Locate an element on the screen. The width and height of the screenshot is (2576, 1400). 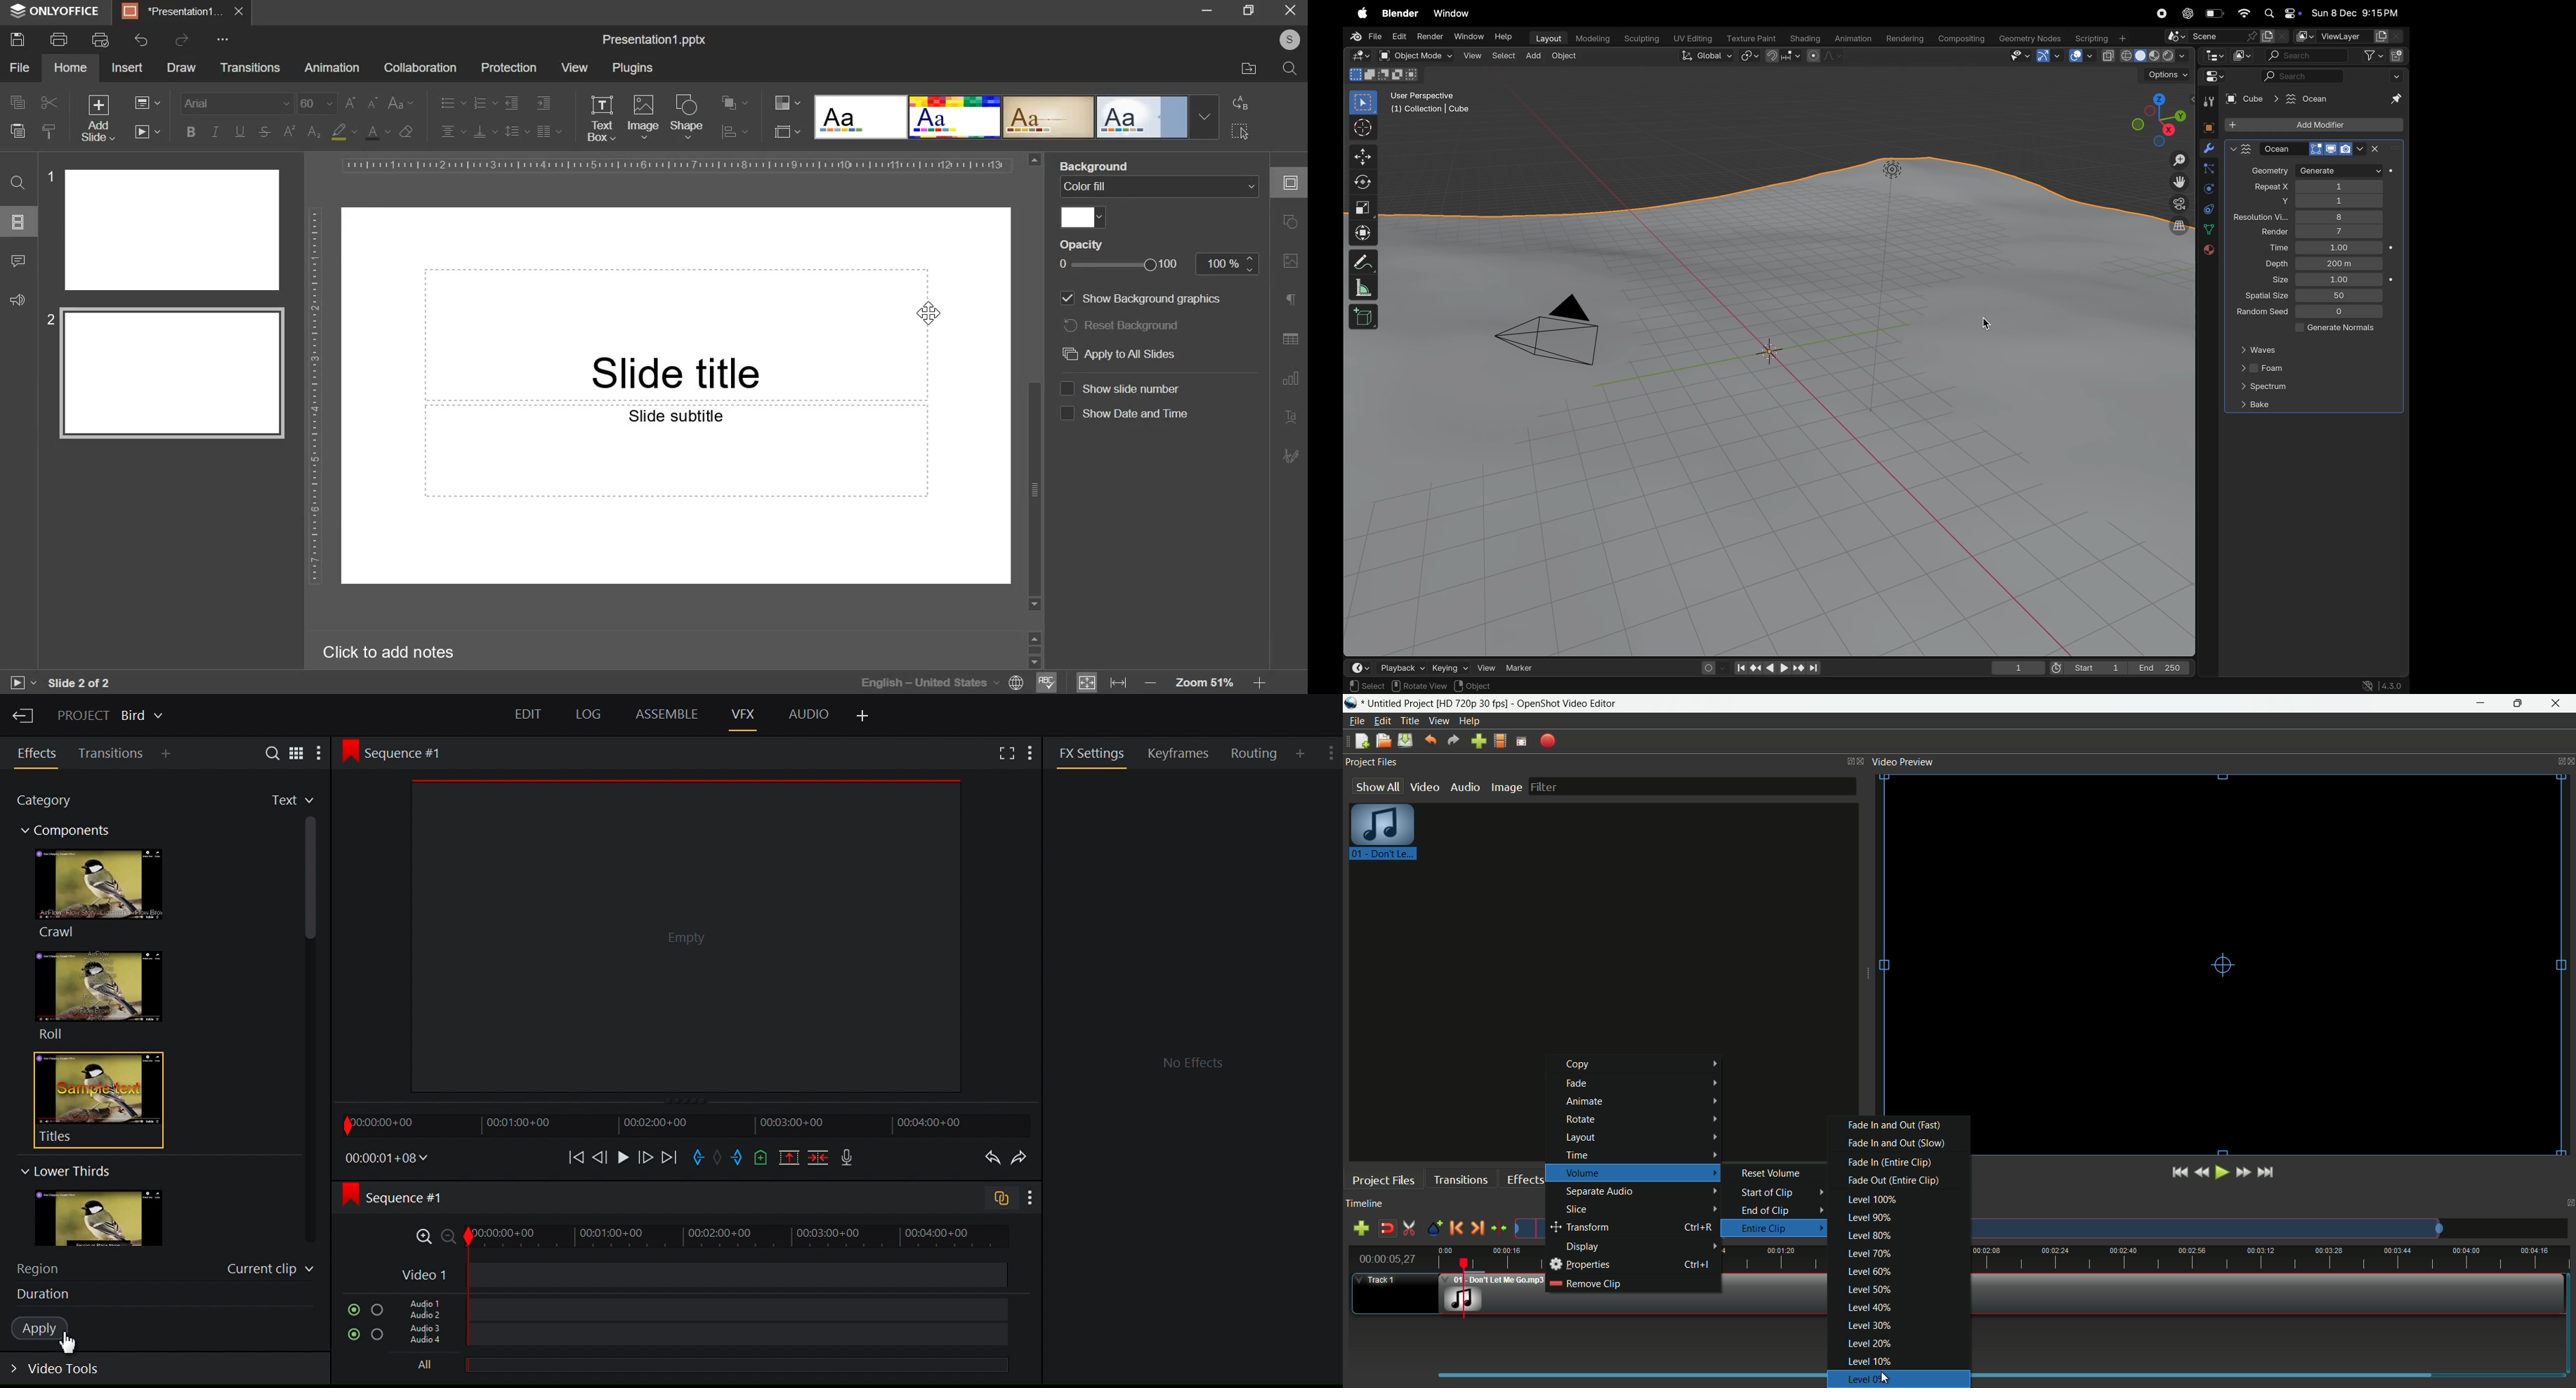
1 is located at coordinates (2018, 668).